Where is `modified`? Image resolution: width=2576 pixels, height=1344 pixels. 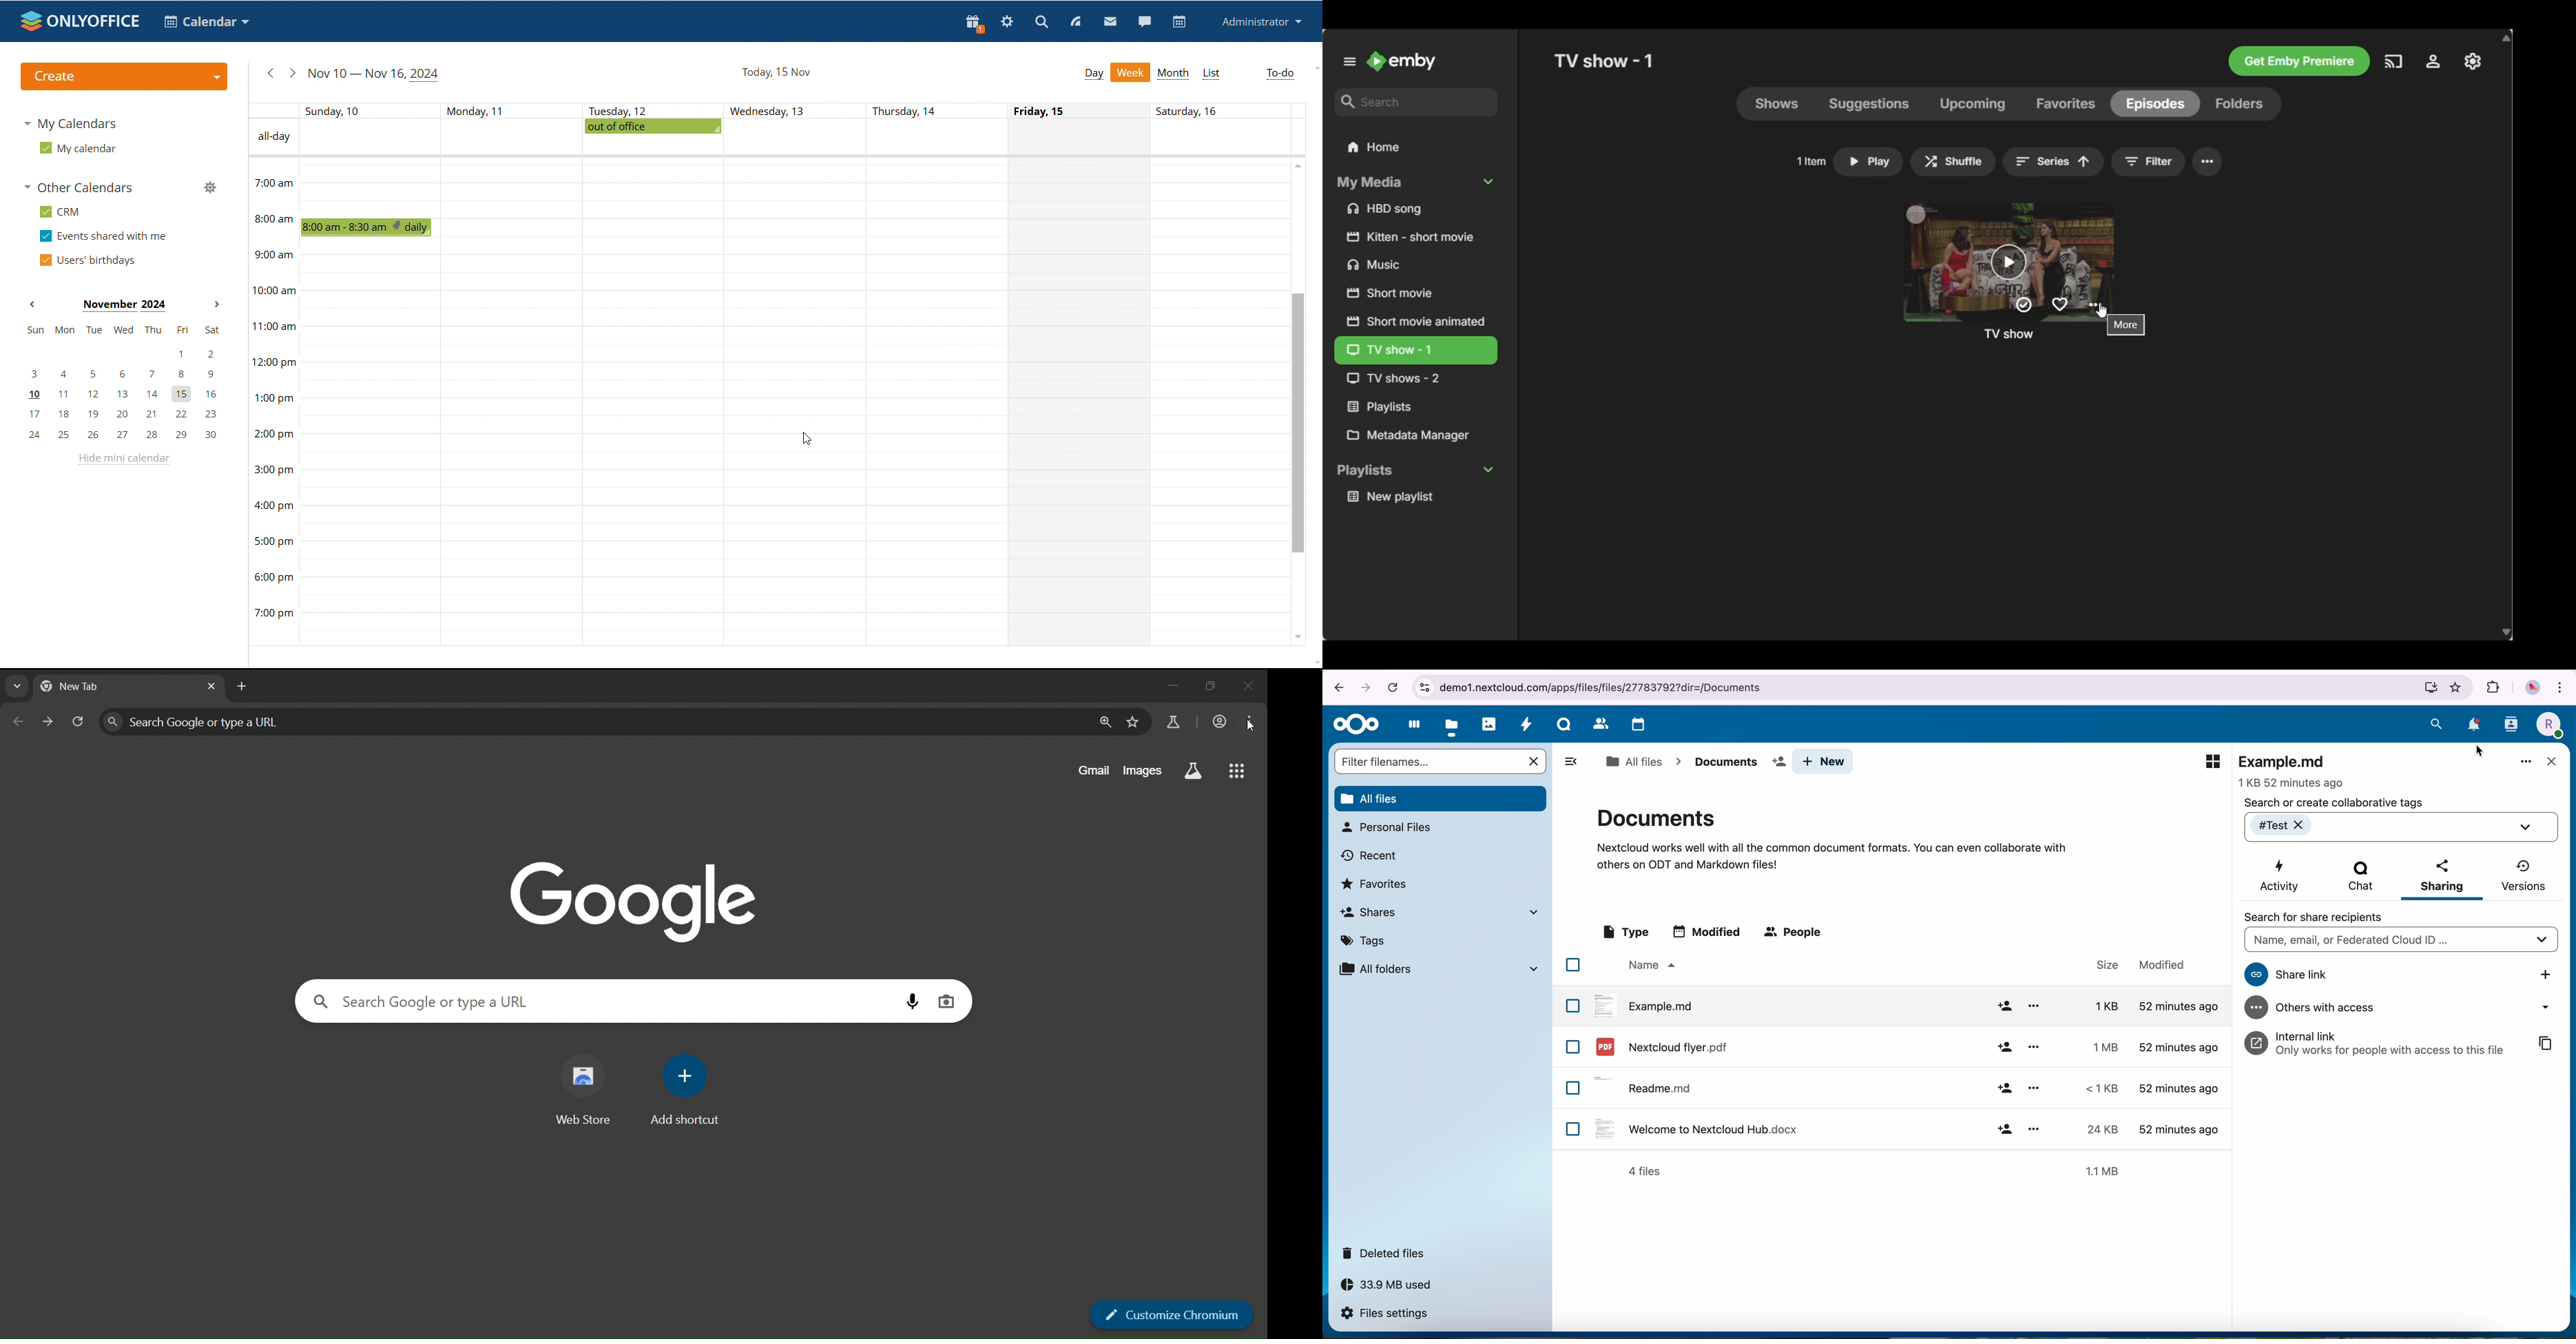 modified is located at coordinates (2178, 1047).